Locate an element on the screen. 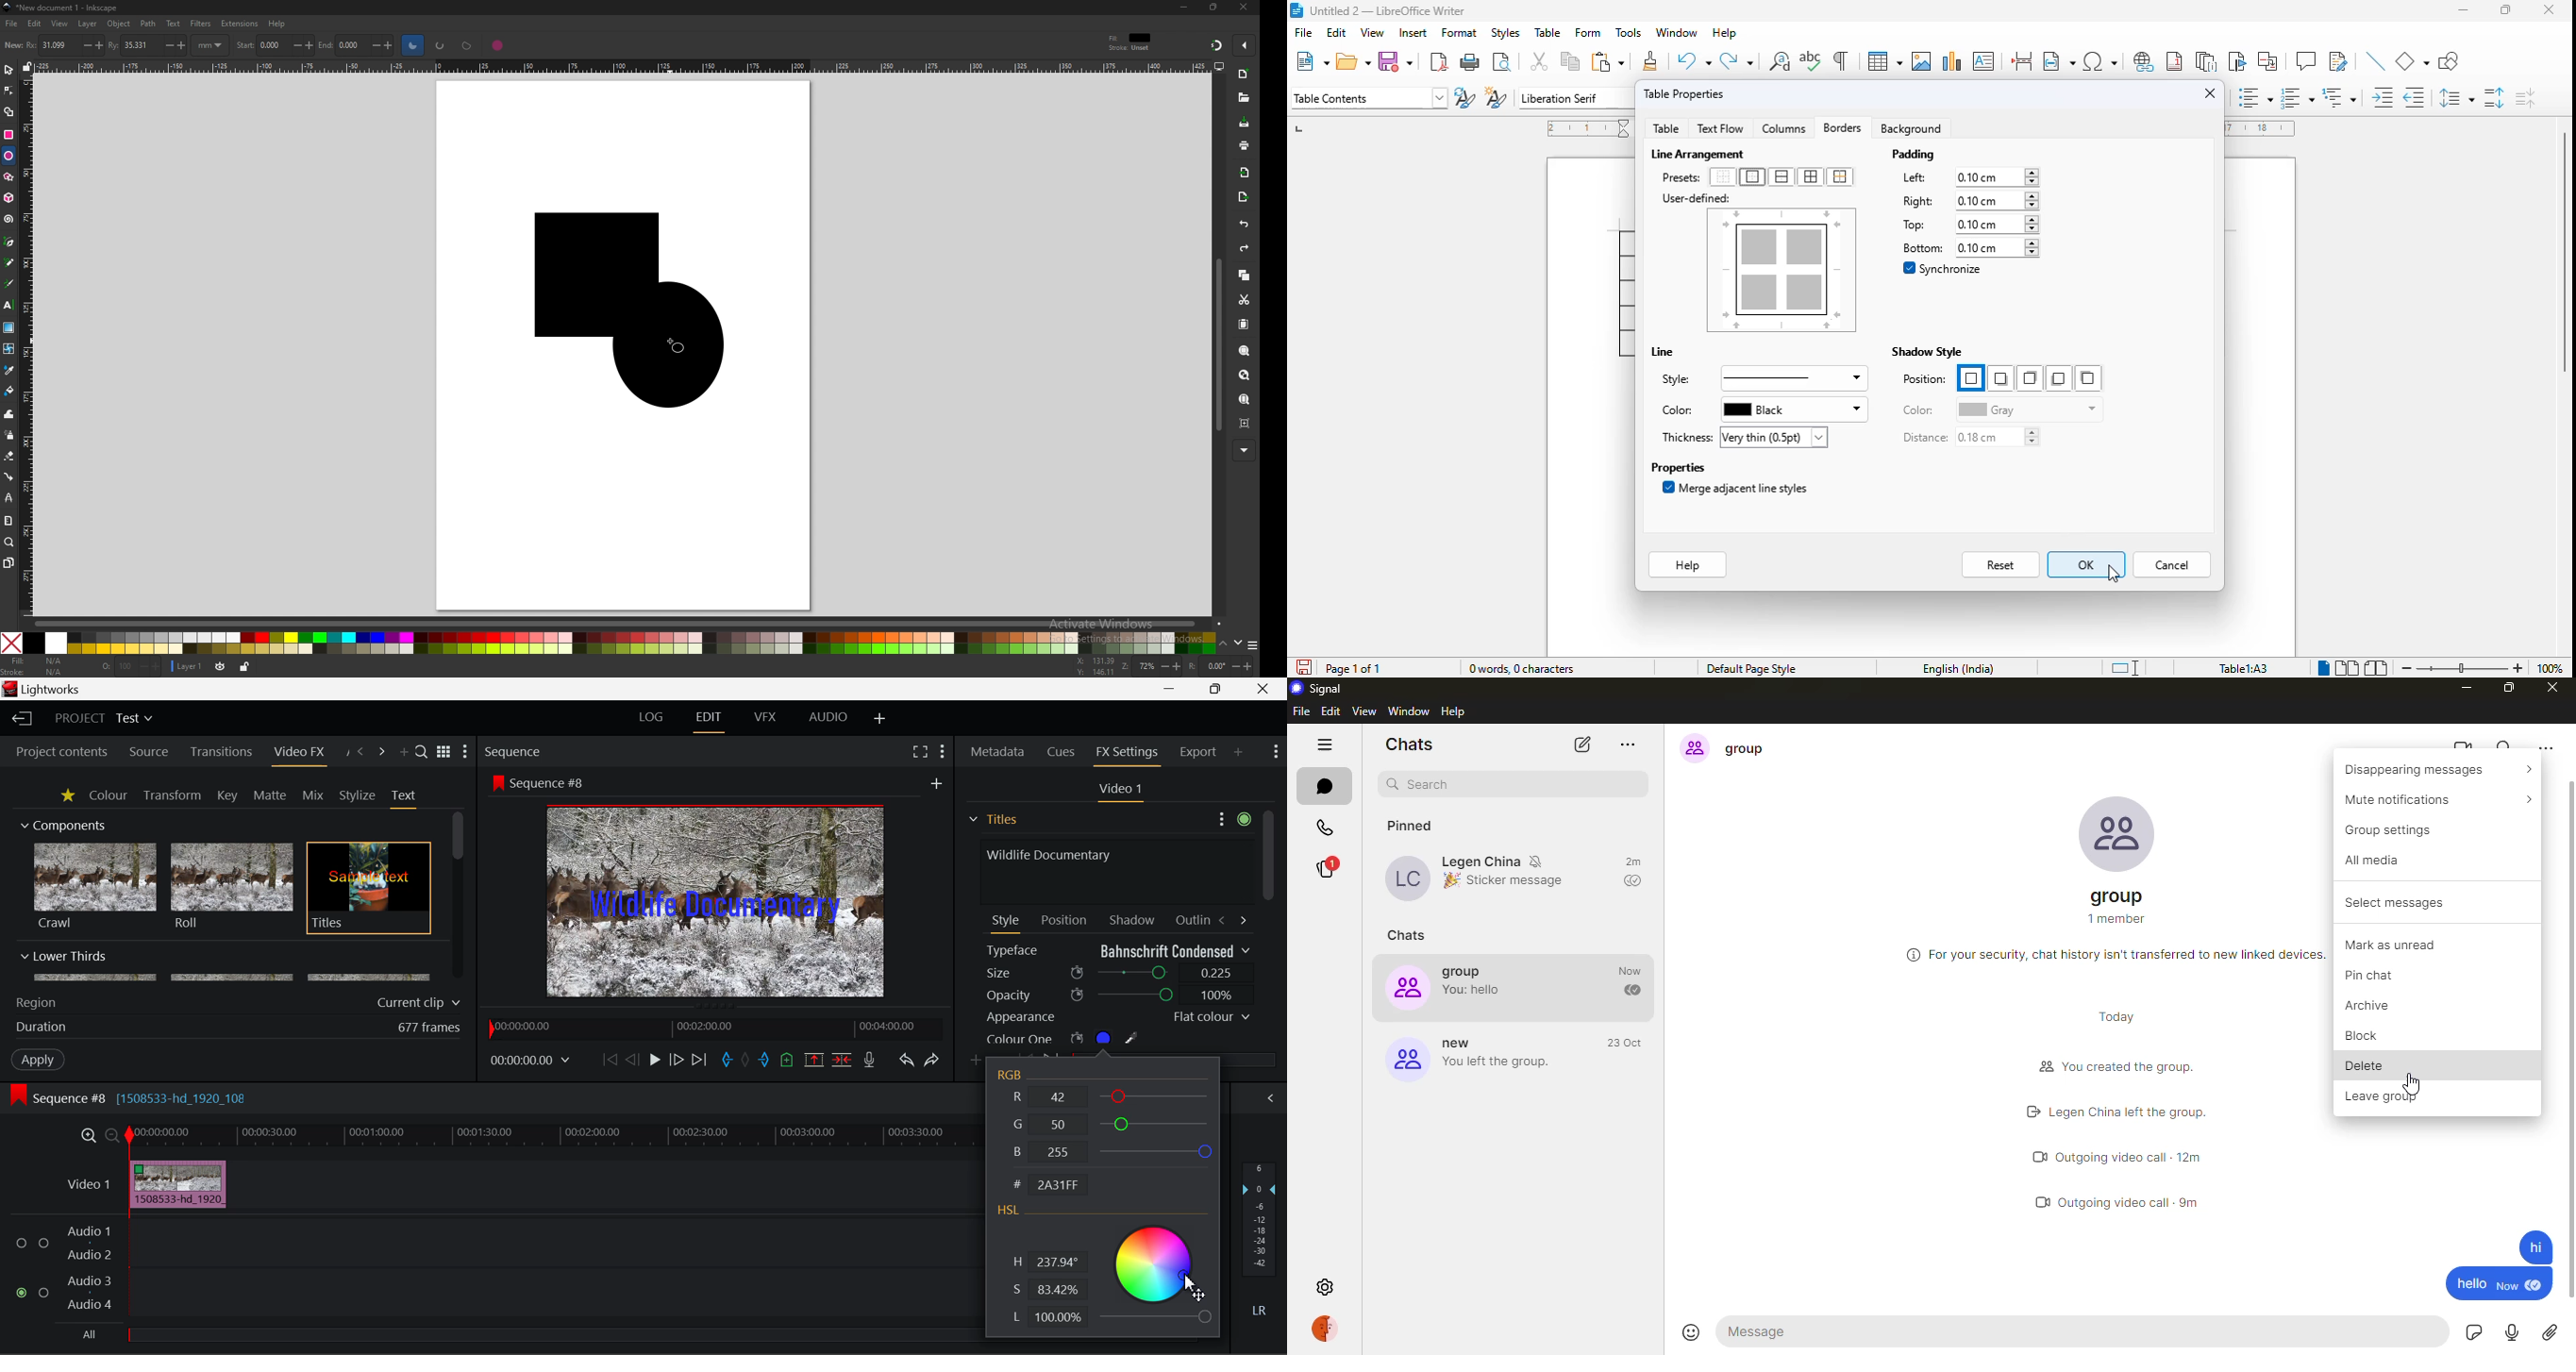  cursor is located at coordinates (2414, 1080).